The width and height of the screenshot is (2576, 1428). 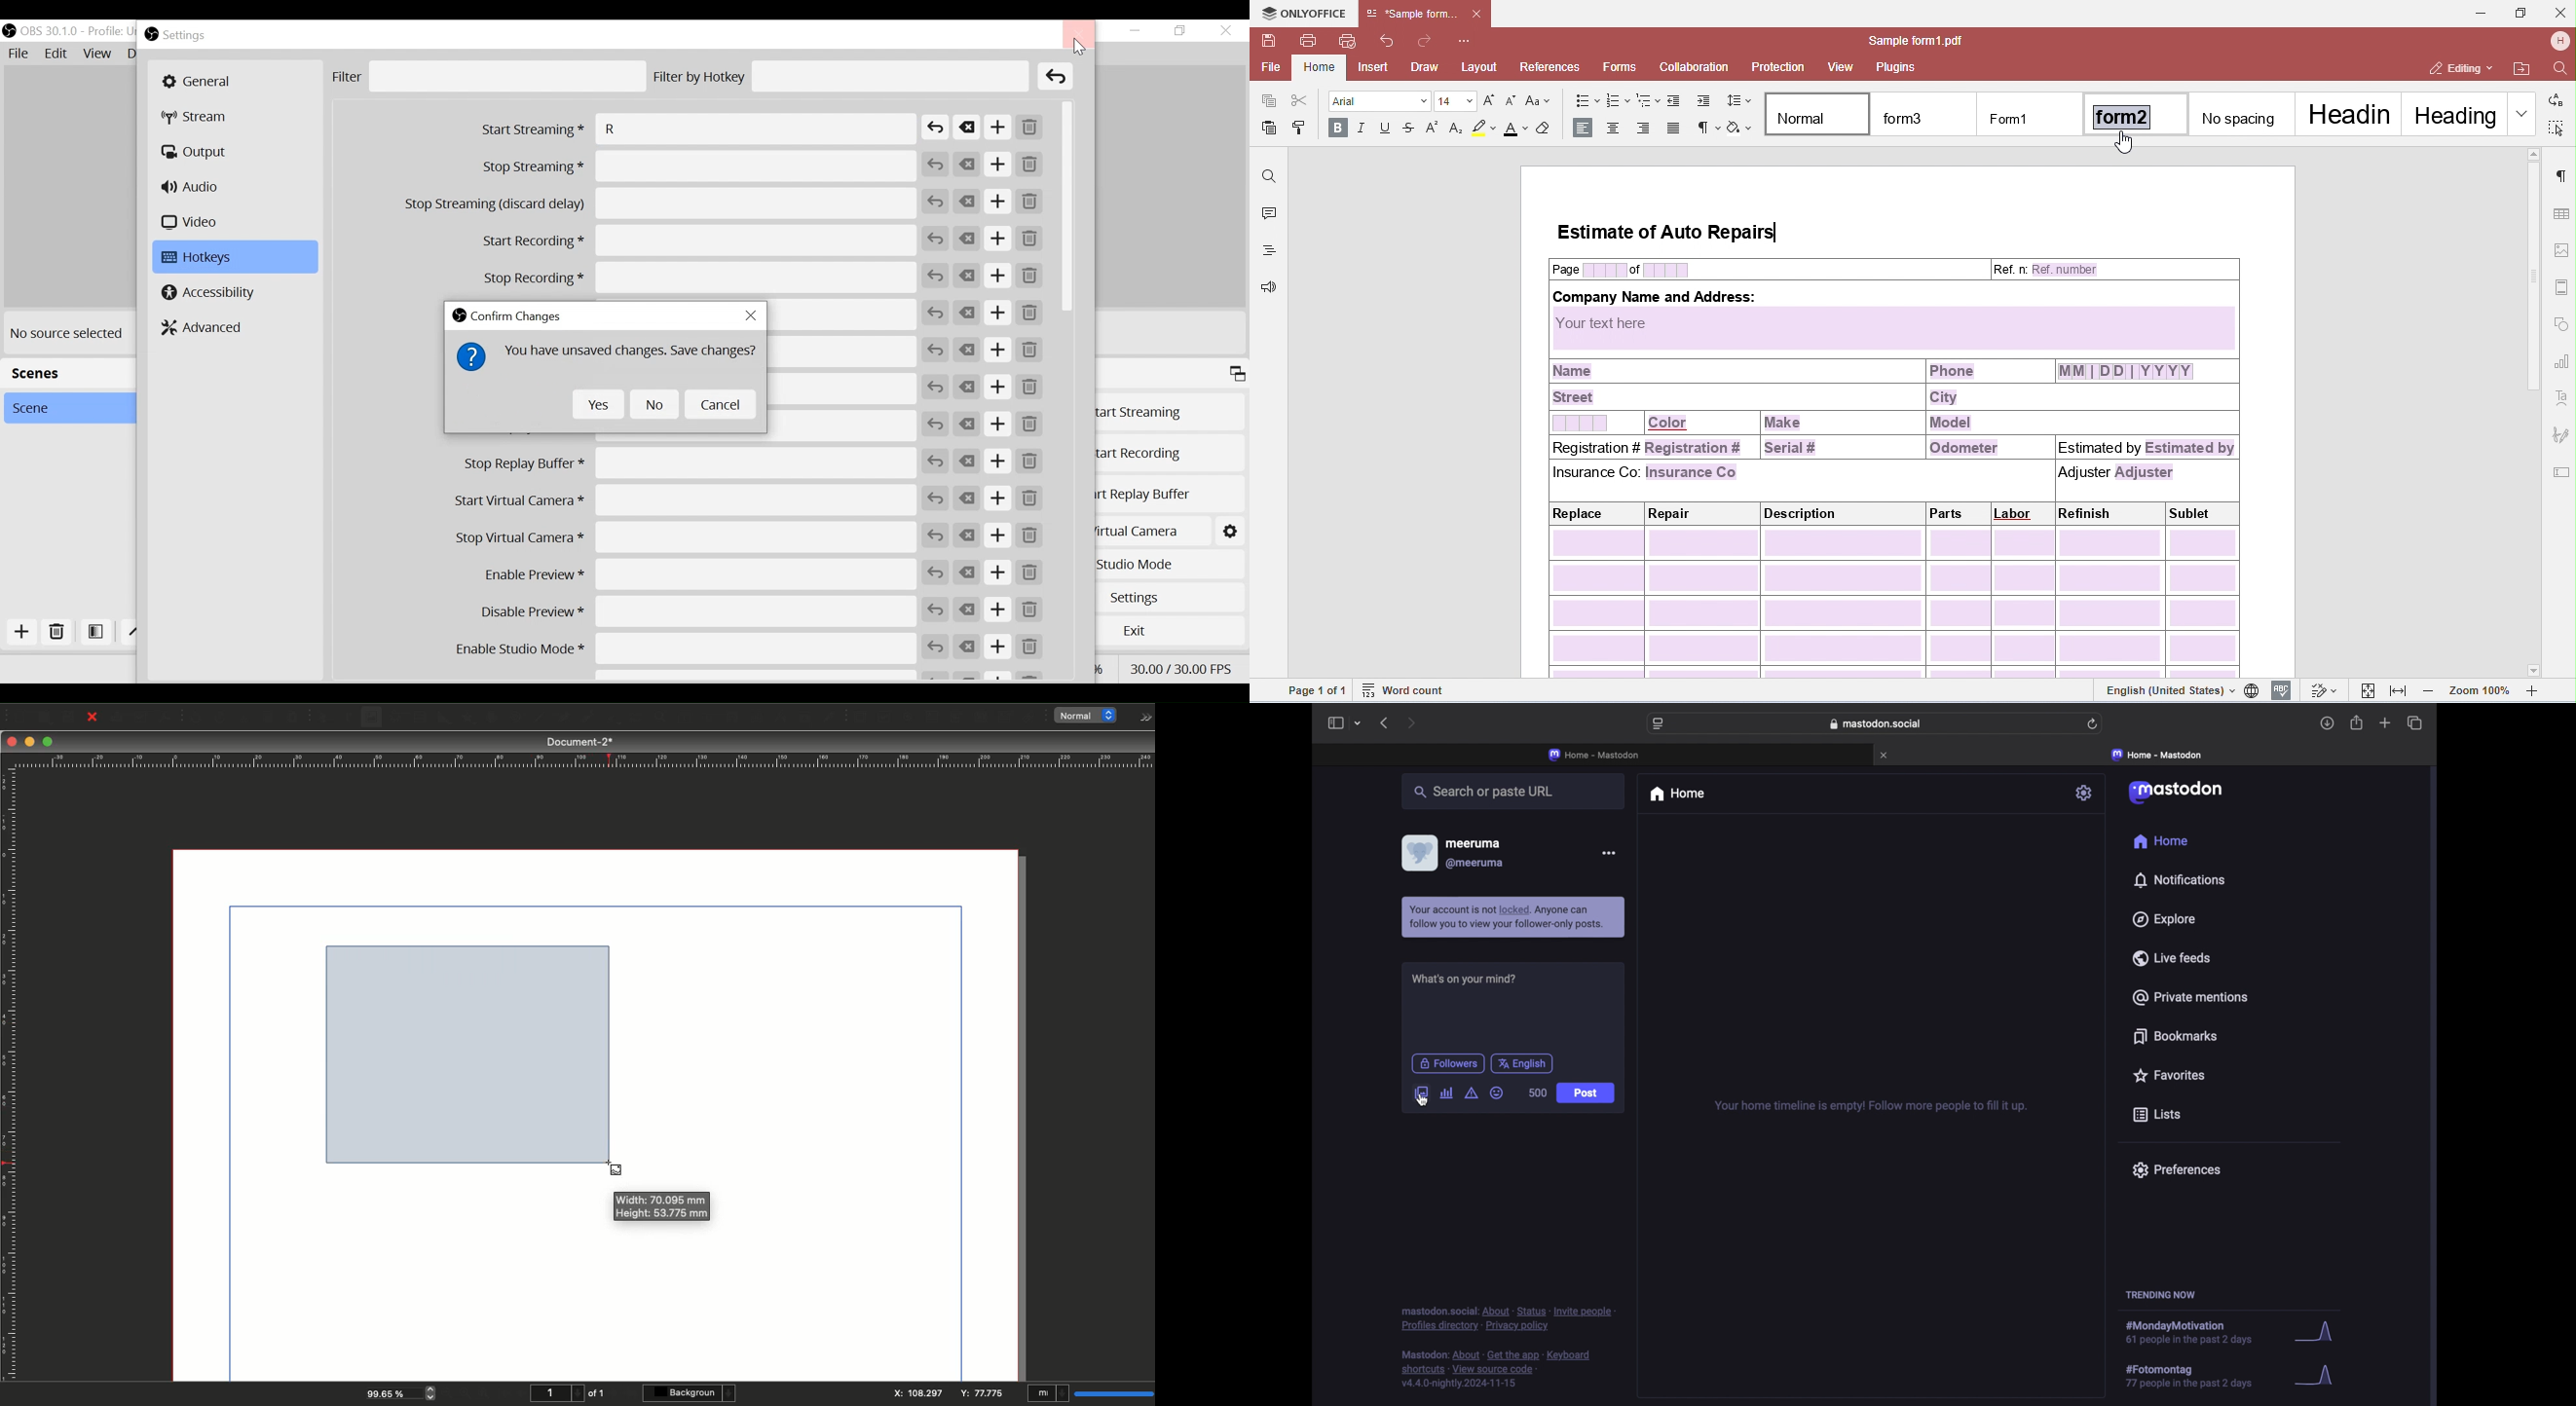 What do you see at coordinates (968, 128) in the screenshot?
I see `Clear` at bounding box center [968, 128].